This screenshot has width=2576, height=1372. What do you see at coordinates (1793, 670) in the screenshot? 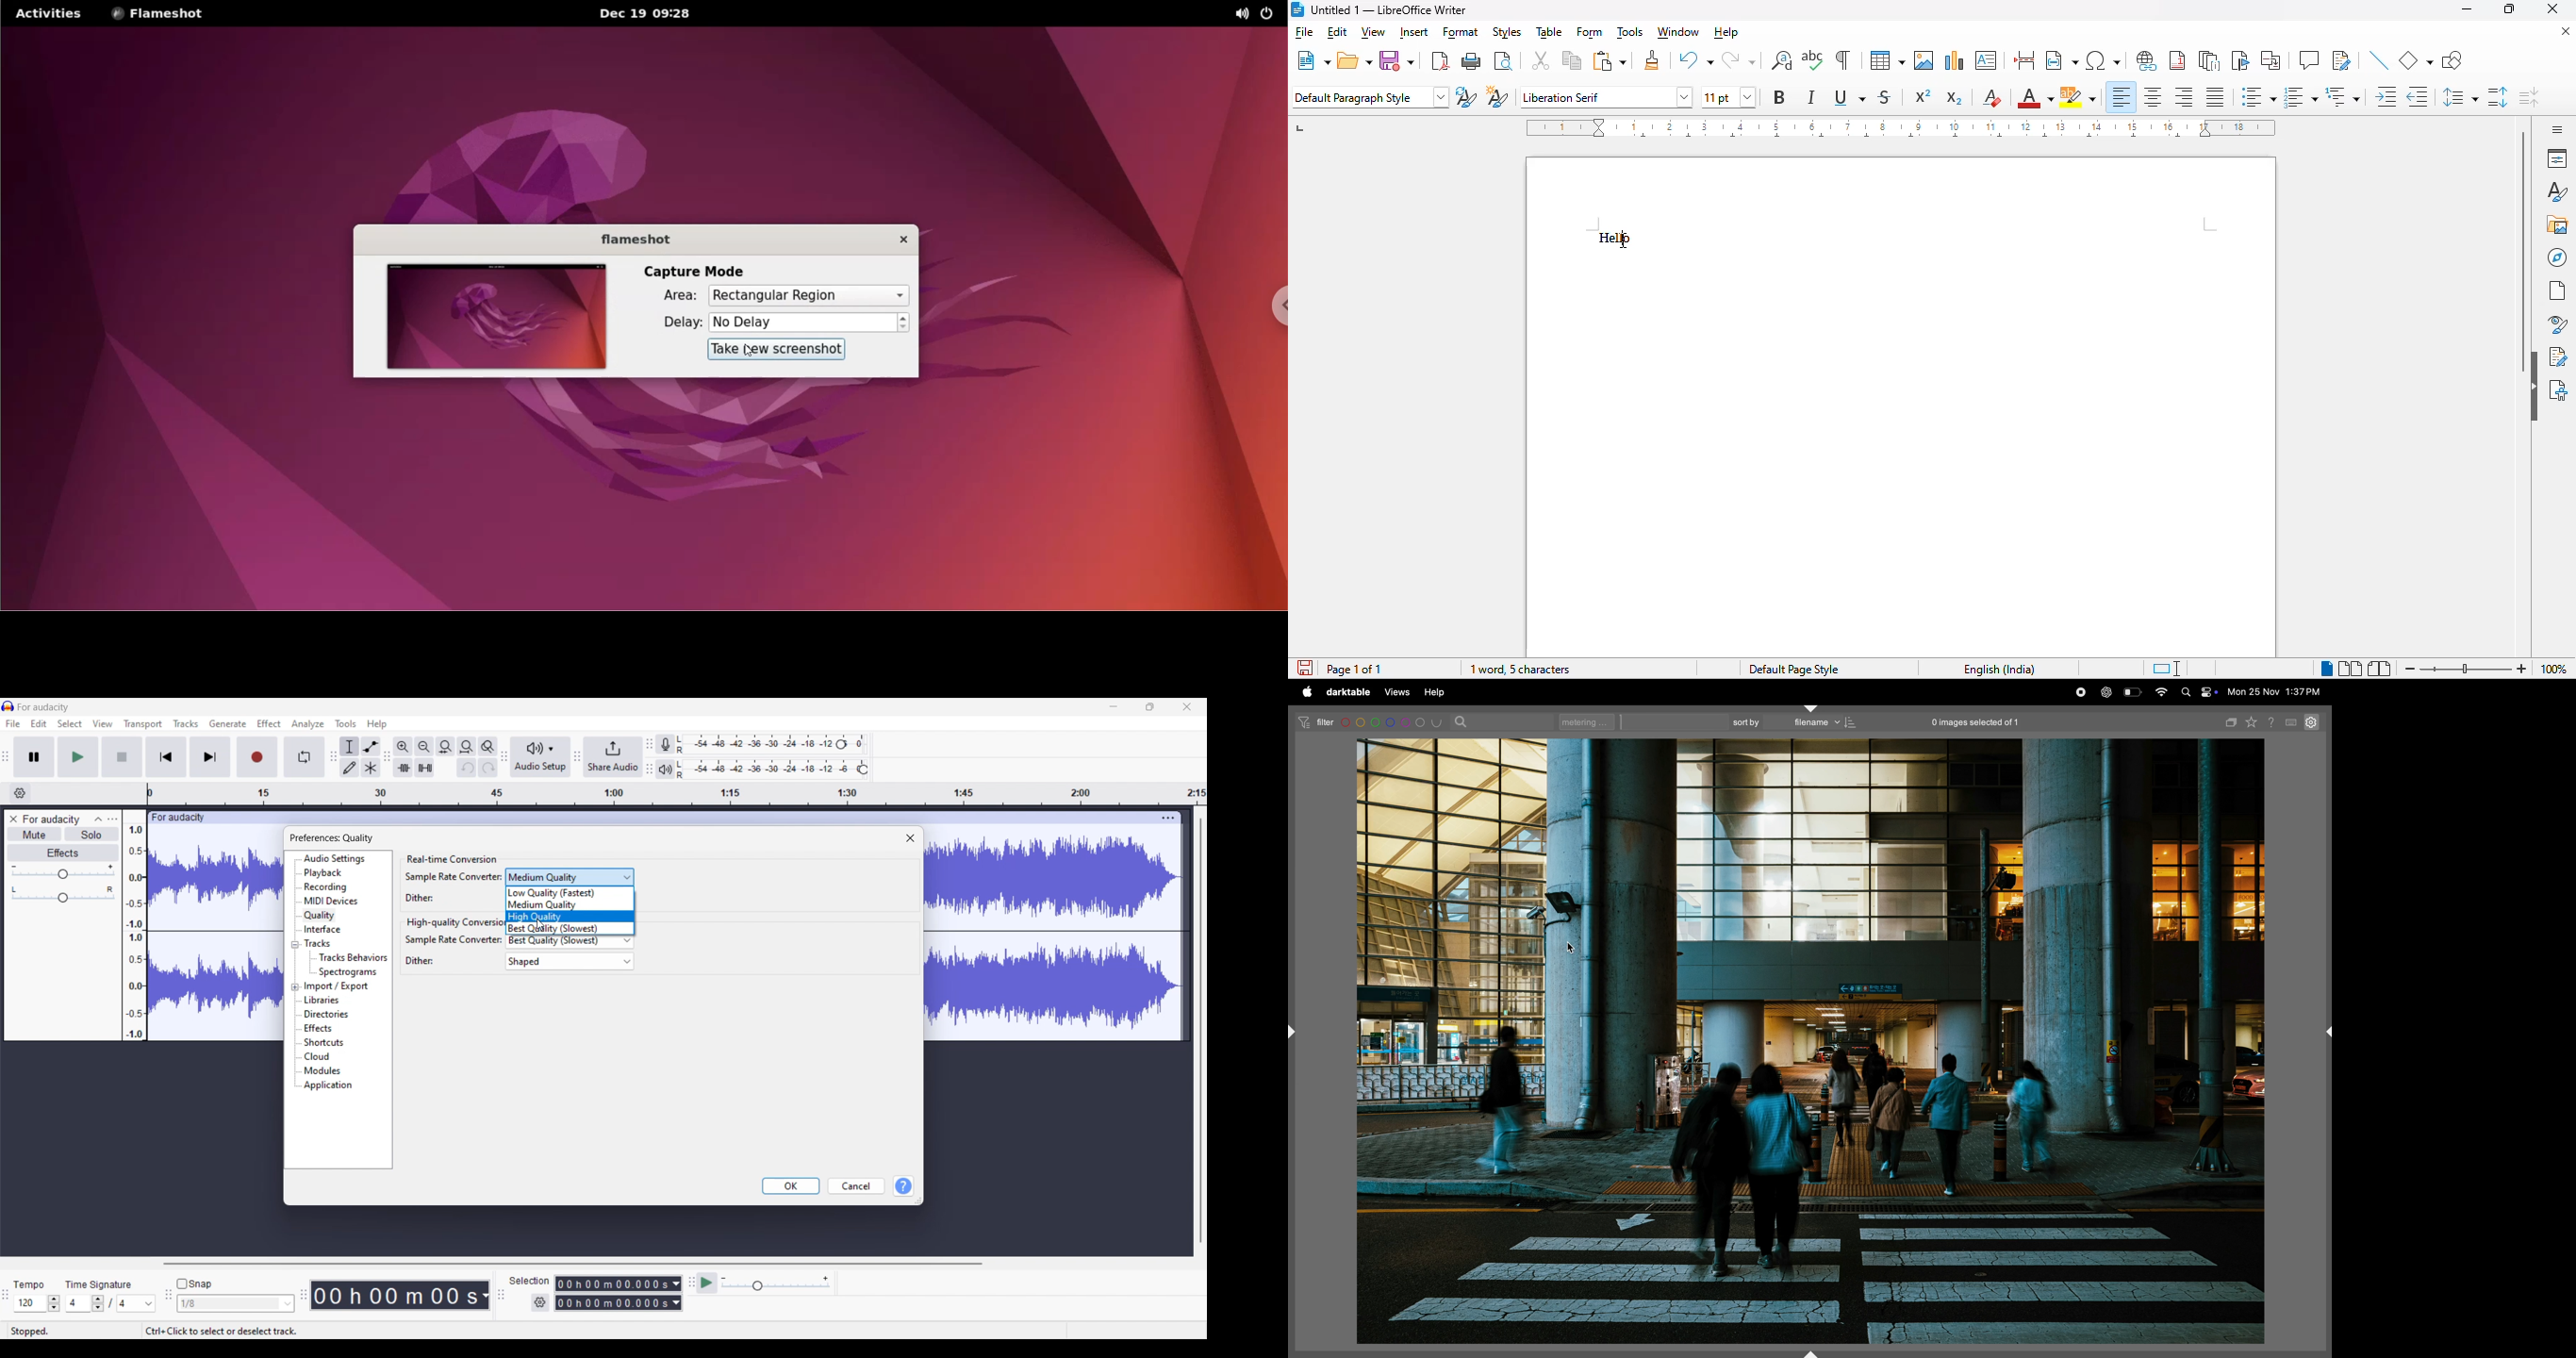
I see `Default page style` at bounding box center [1793, 670].